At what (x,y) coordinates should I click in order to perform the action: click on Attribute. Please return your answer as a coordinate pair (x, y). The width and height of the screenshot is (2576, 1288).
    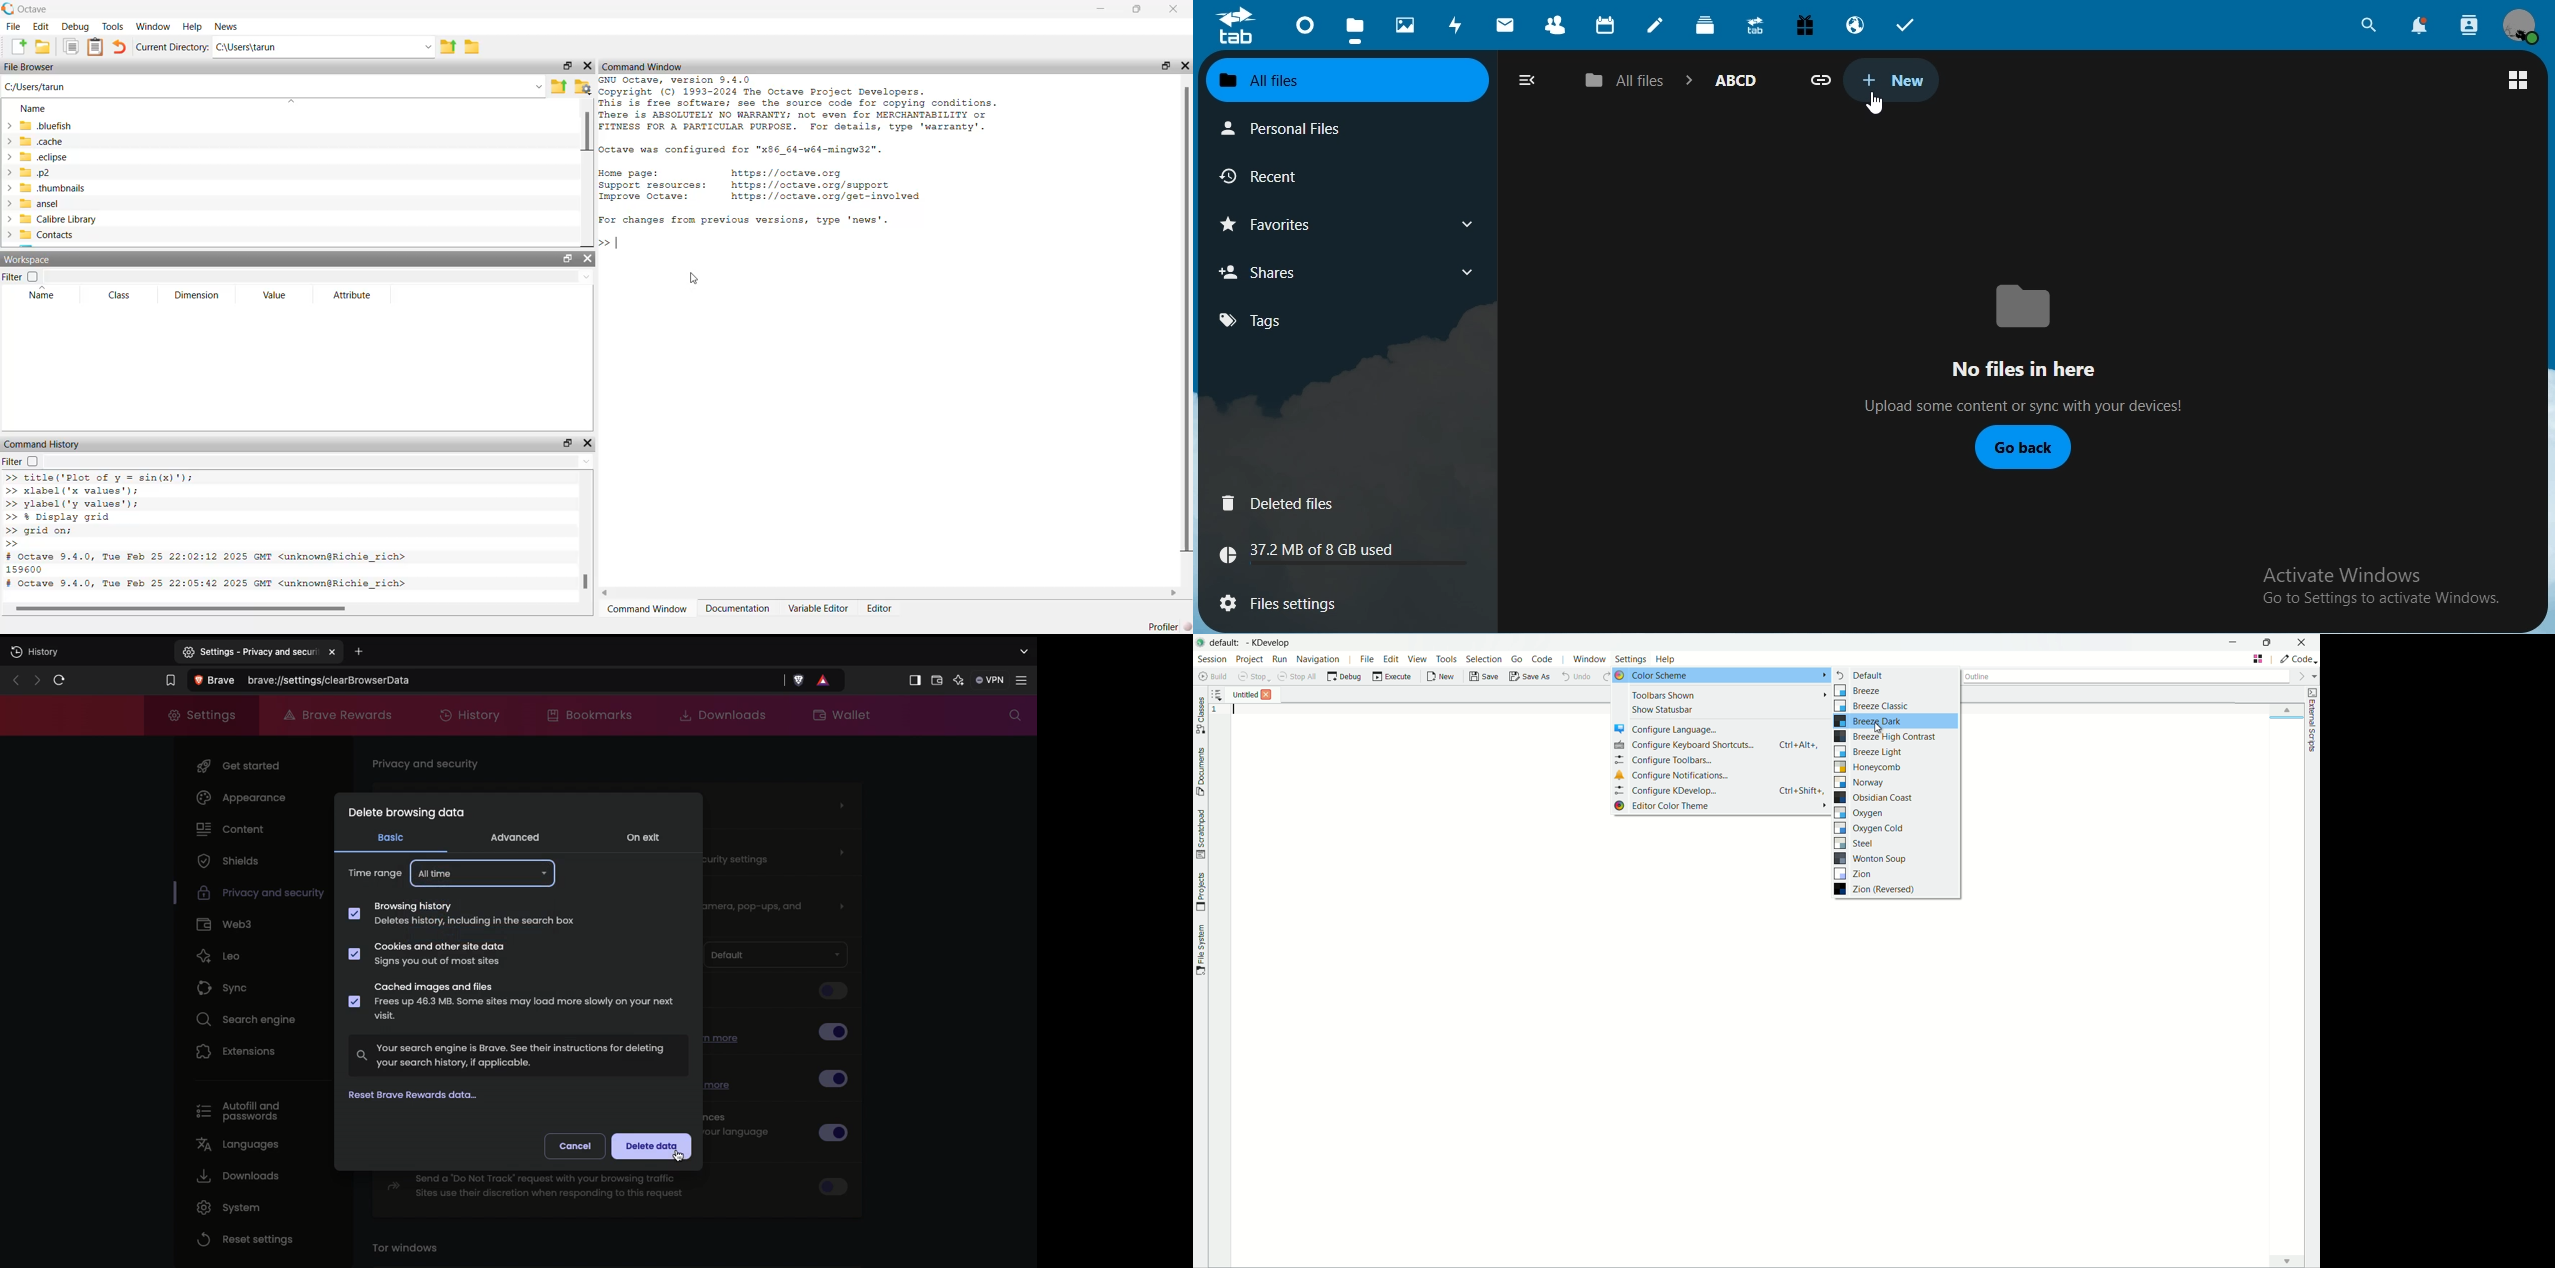
    Looking at the image, I should click on (352, 296).